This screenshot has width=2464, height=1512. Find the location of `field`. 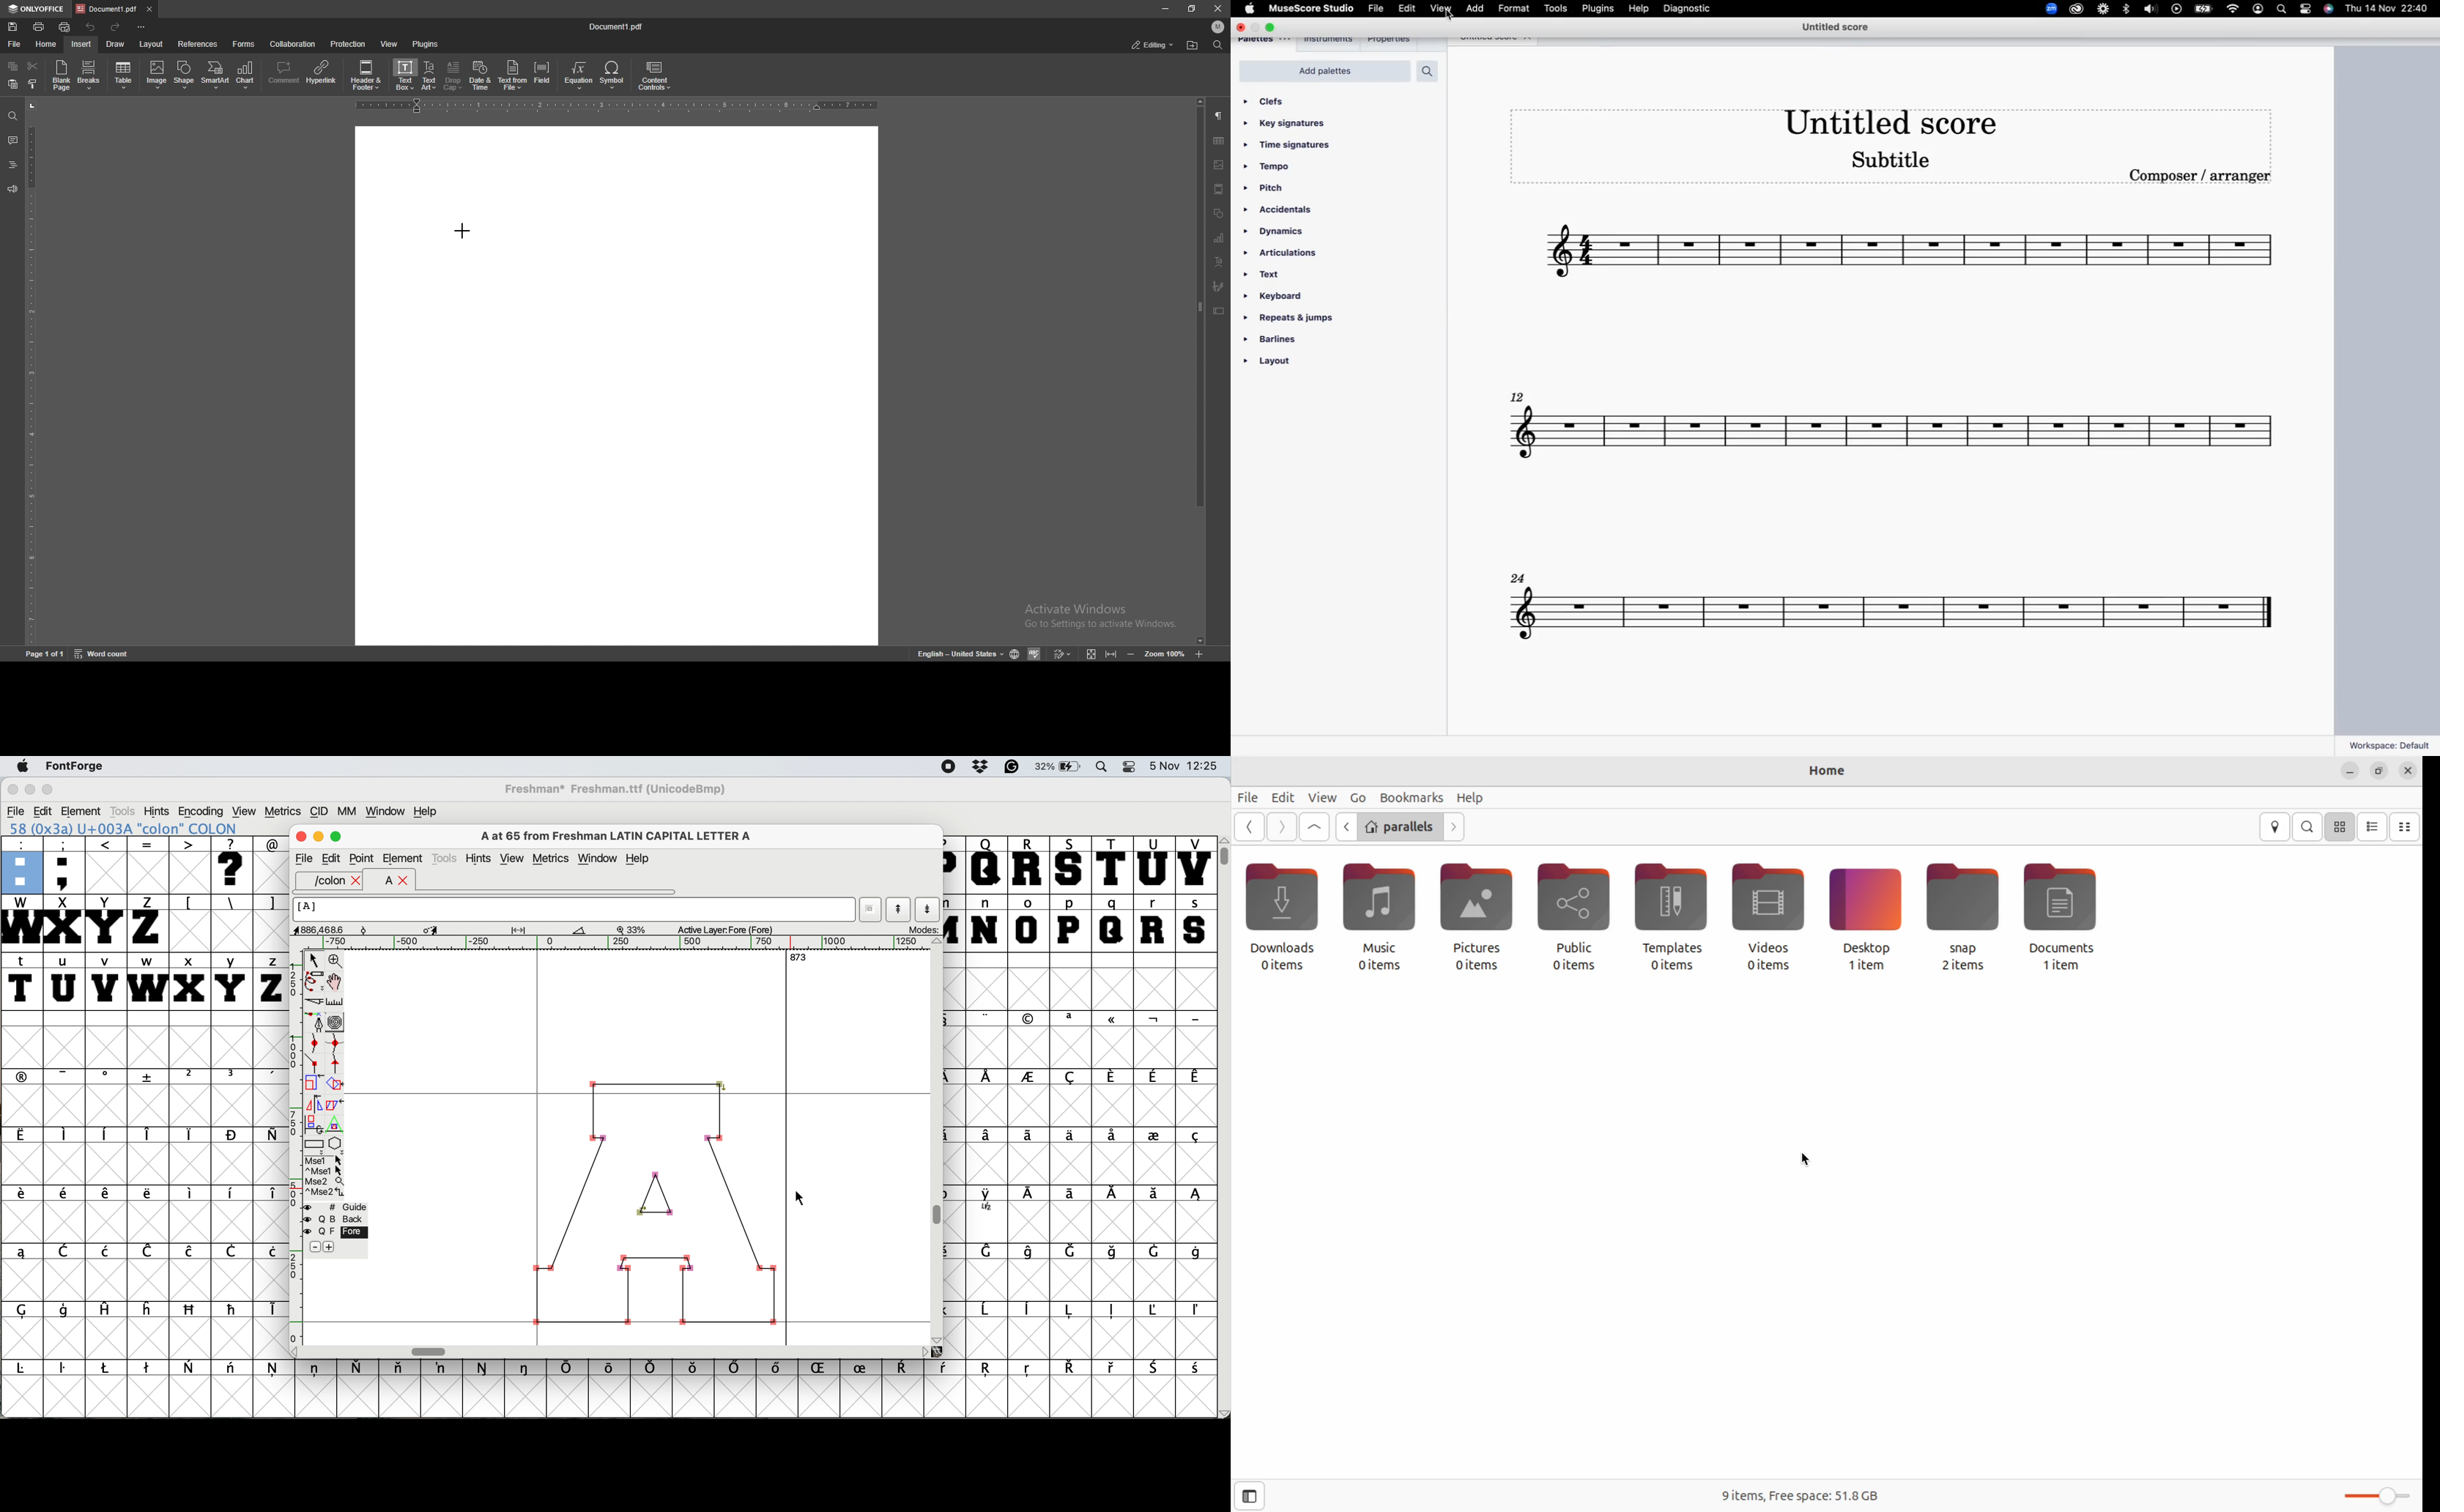

field is located at coordinates (544, 75).